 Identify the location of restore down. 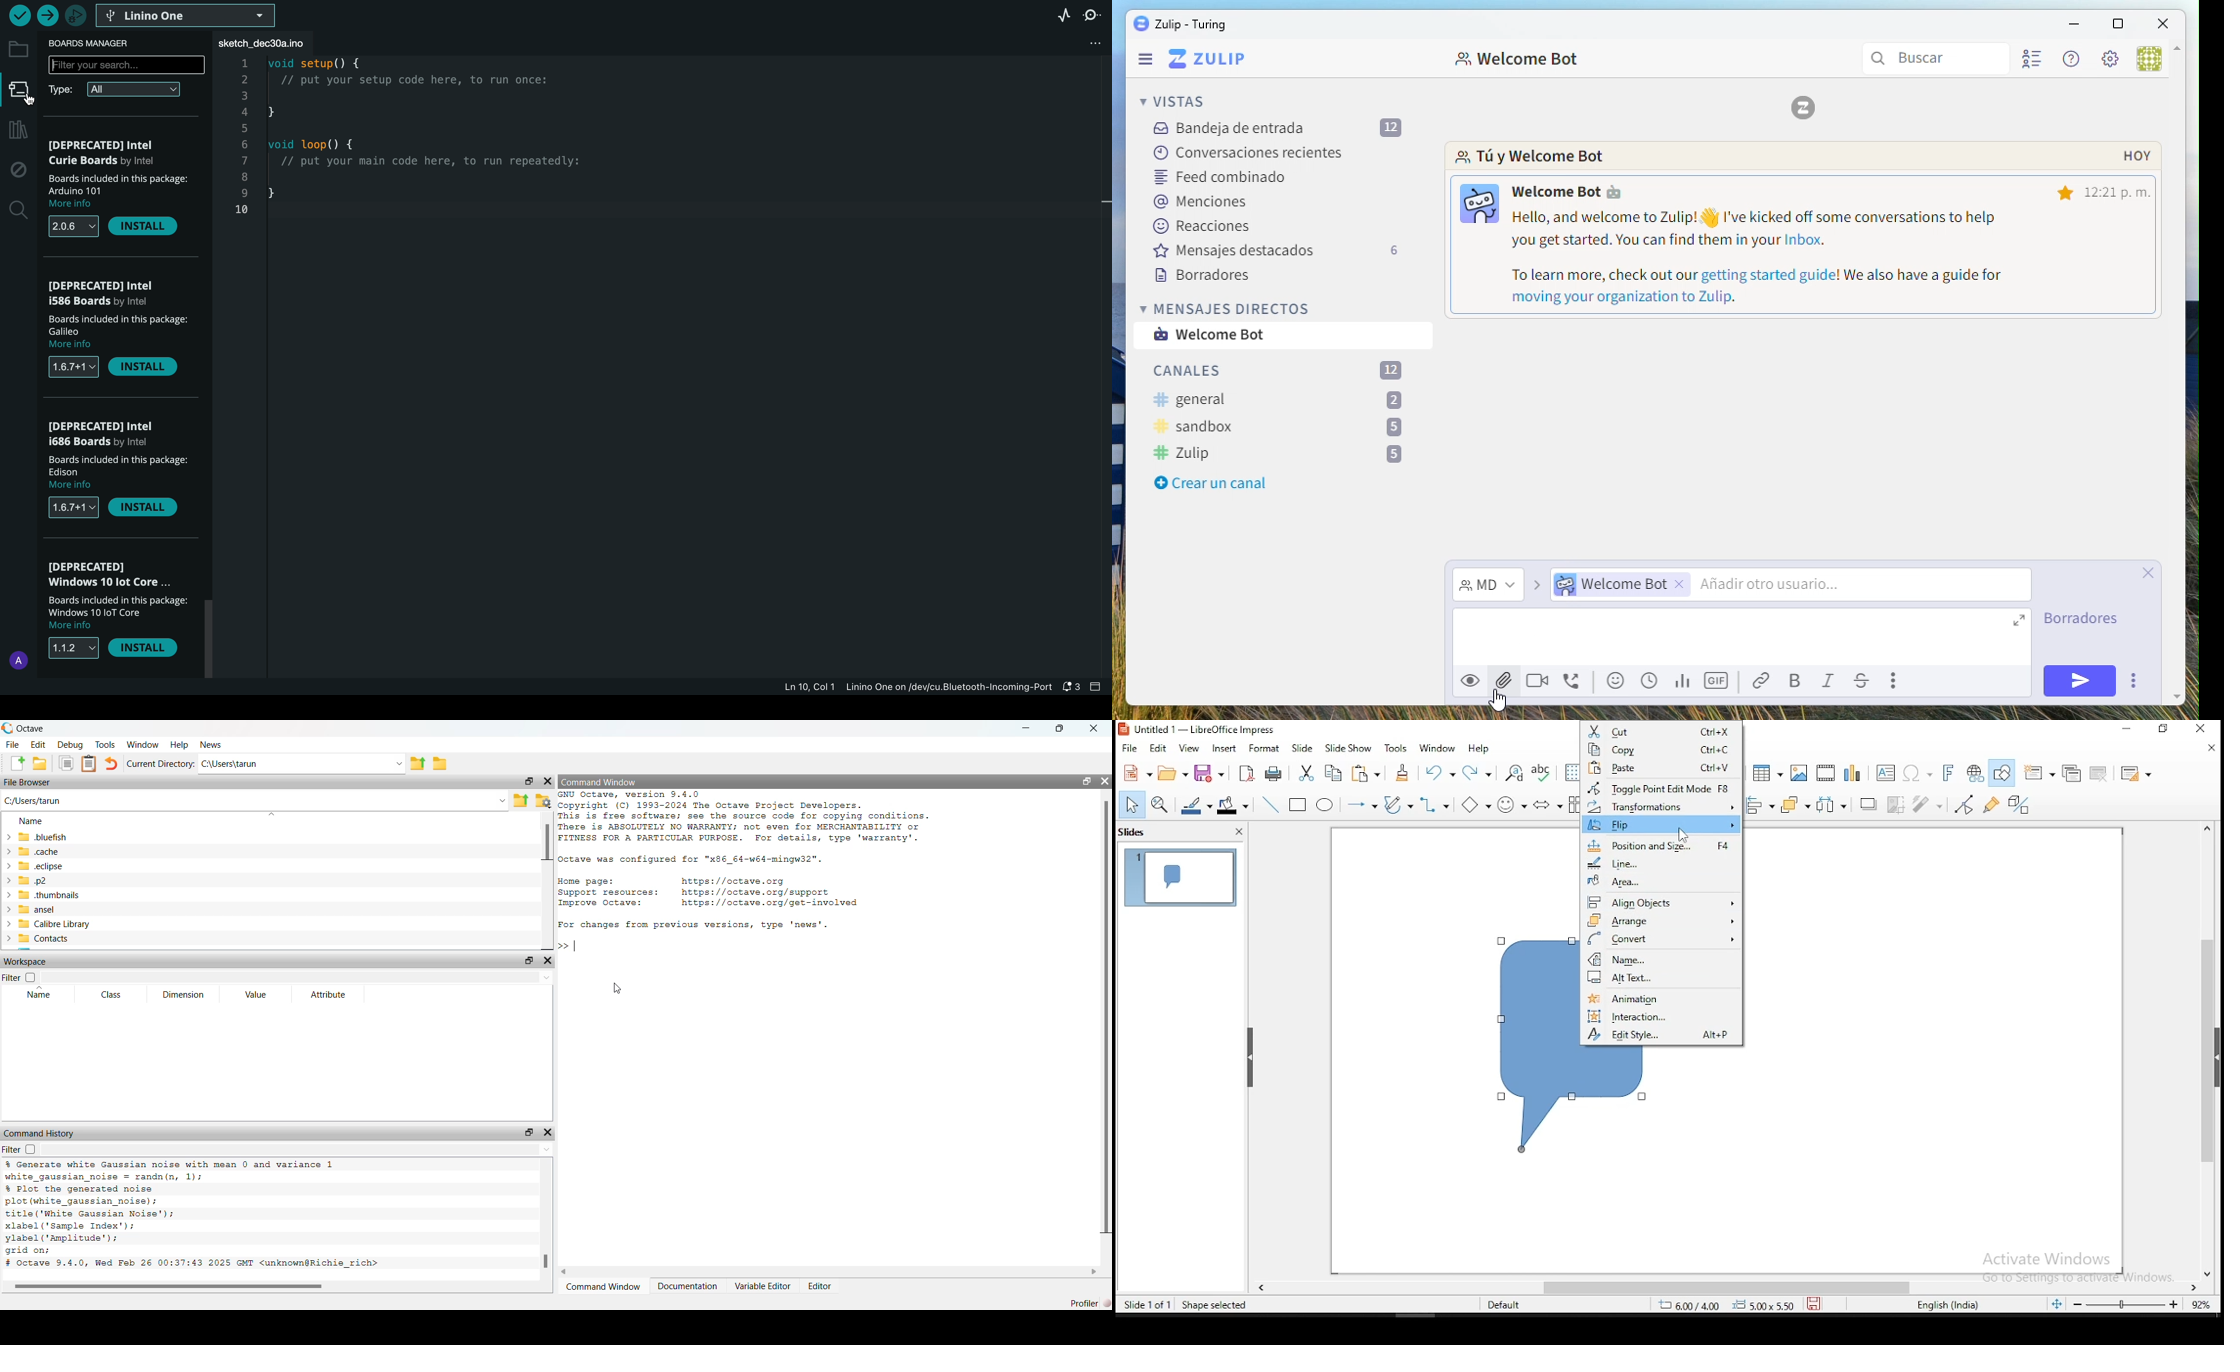
(527, 962).